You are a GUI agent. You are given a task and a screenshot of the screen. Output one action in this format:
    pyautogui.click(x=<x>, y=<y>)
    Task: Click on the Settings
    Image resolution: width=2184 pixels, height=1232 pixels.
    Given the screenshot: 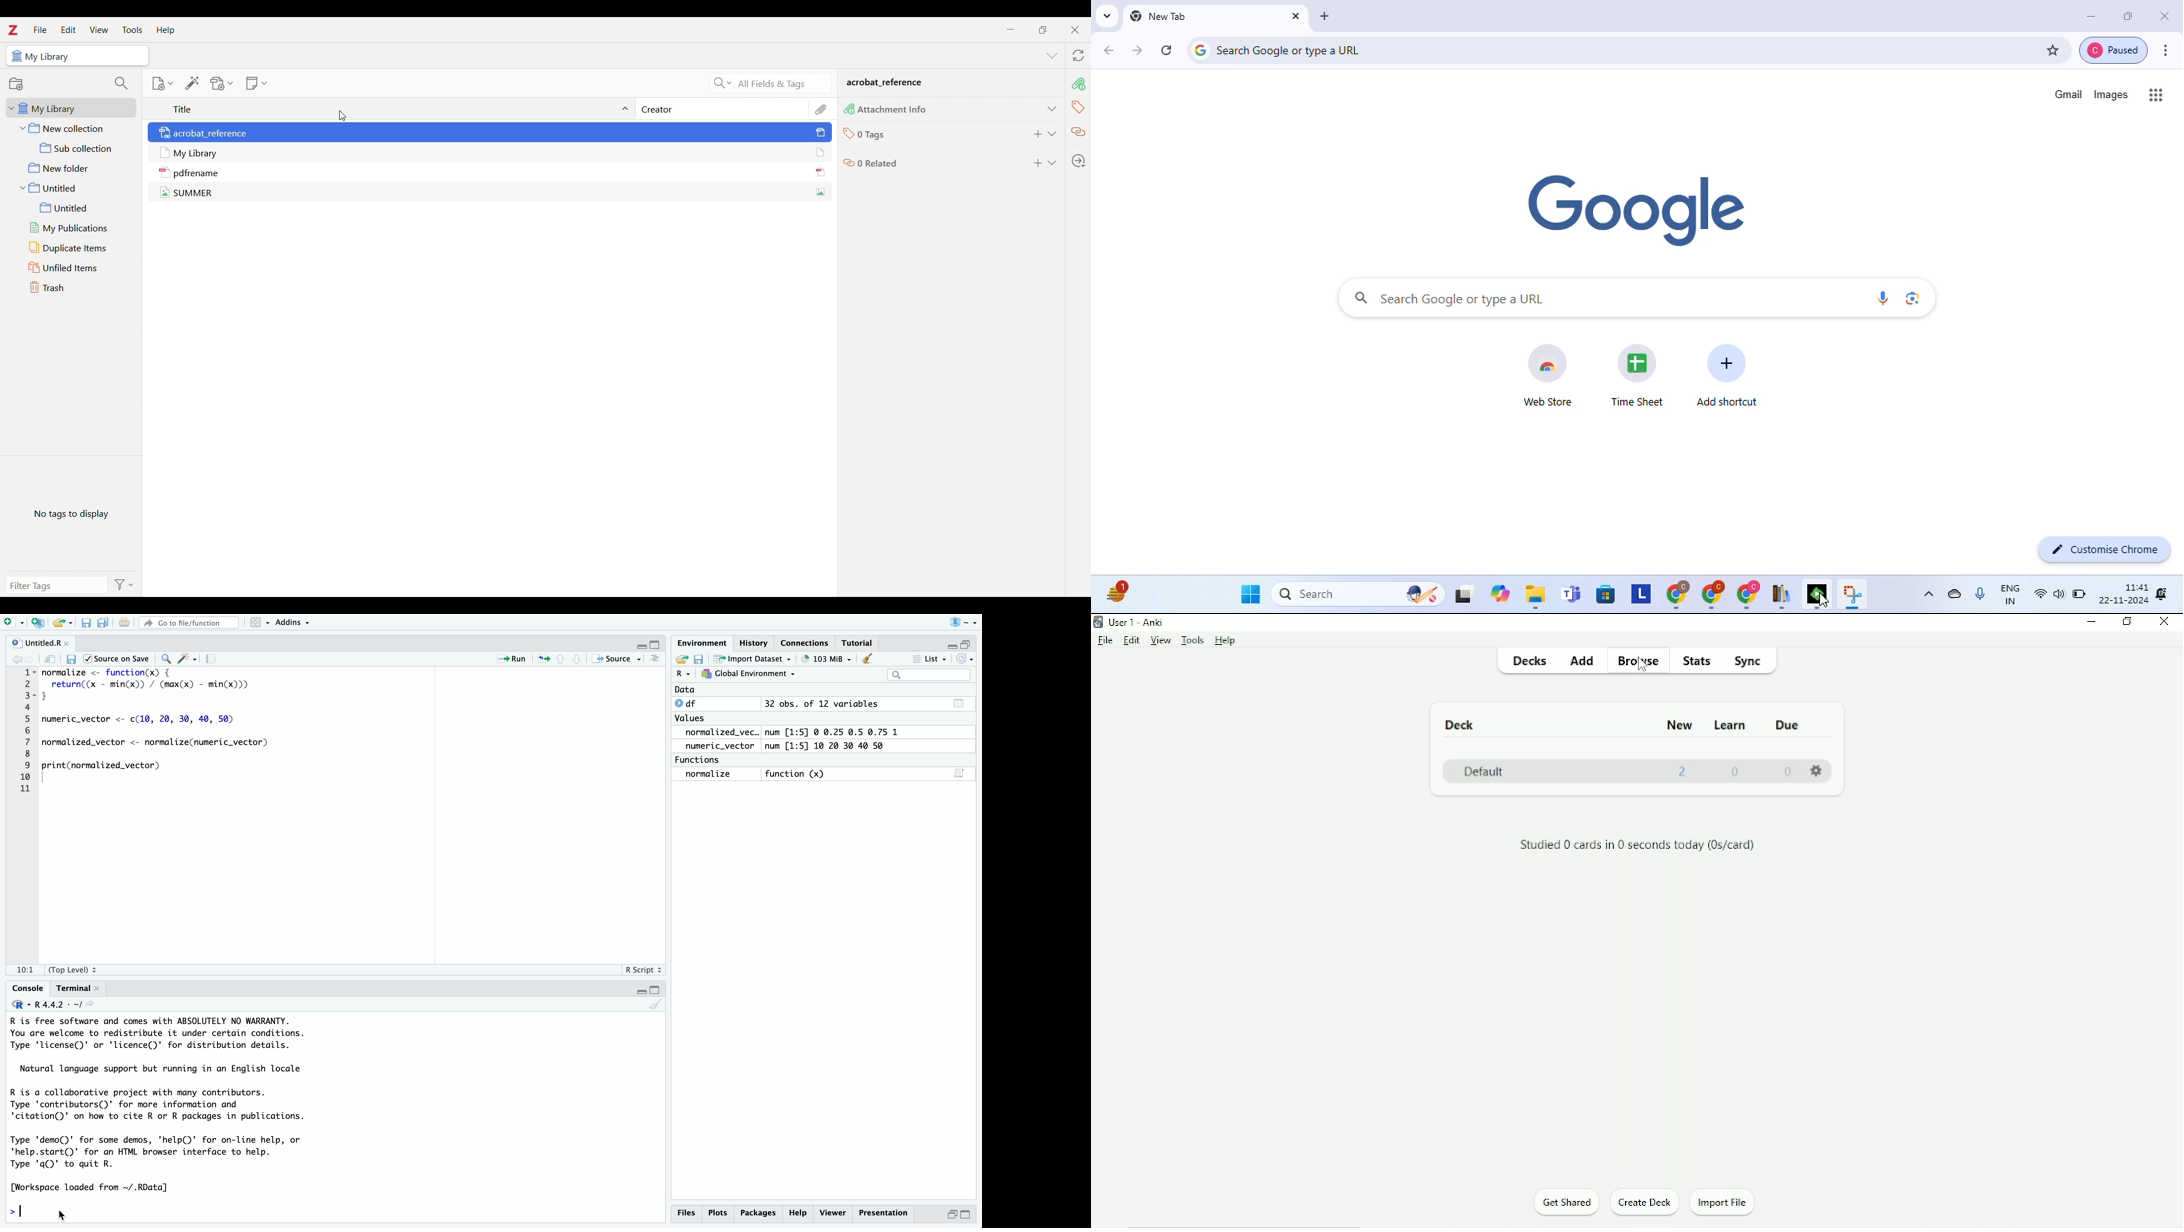 What is the action you would take?
    pyautogui.click(x=1818, y=772)
    